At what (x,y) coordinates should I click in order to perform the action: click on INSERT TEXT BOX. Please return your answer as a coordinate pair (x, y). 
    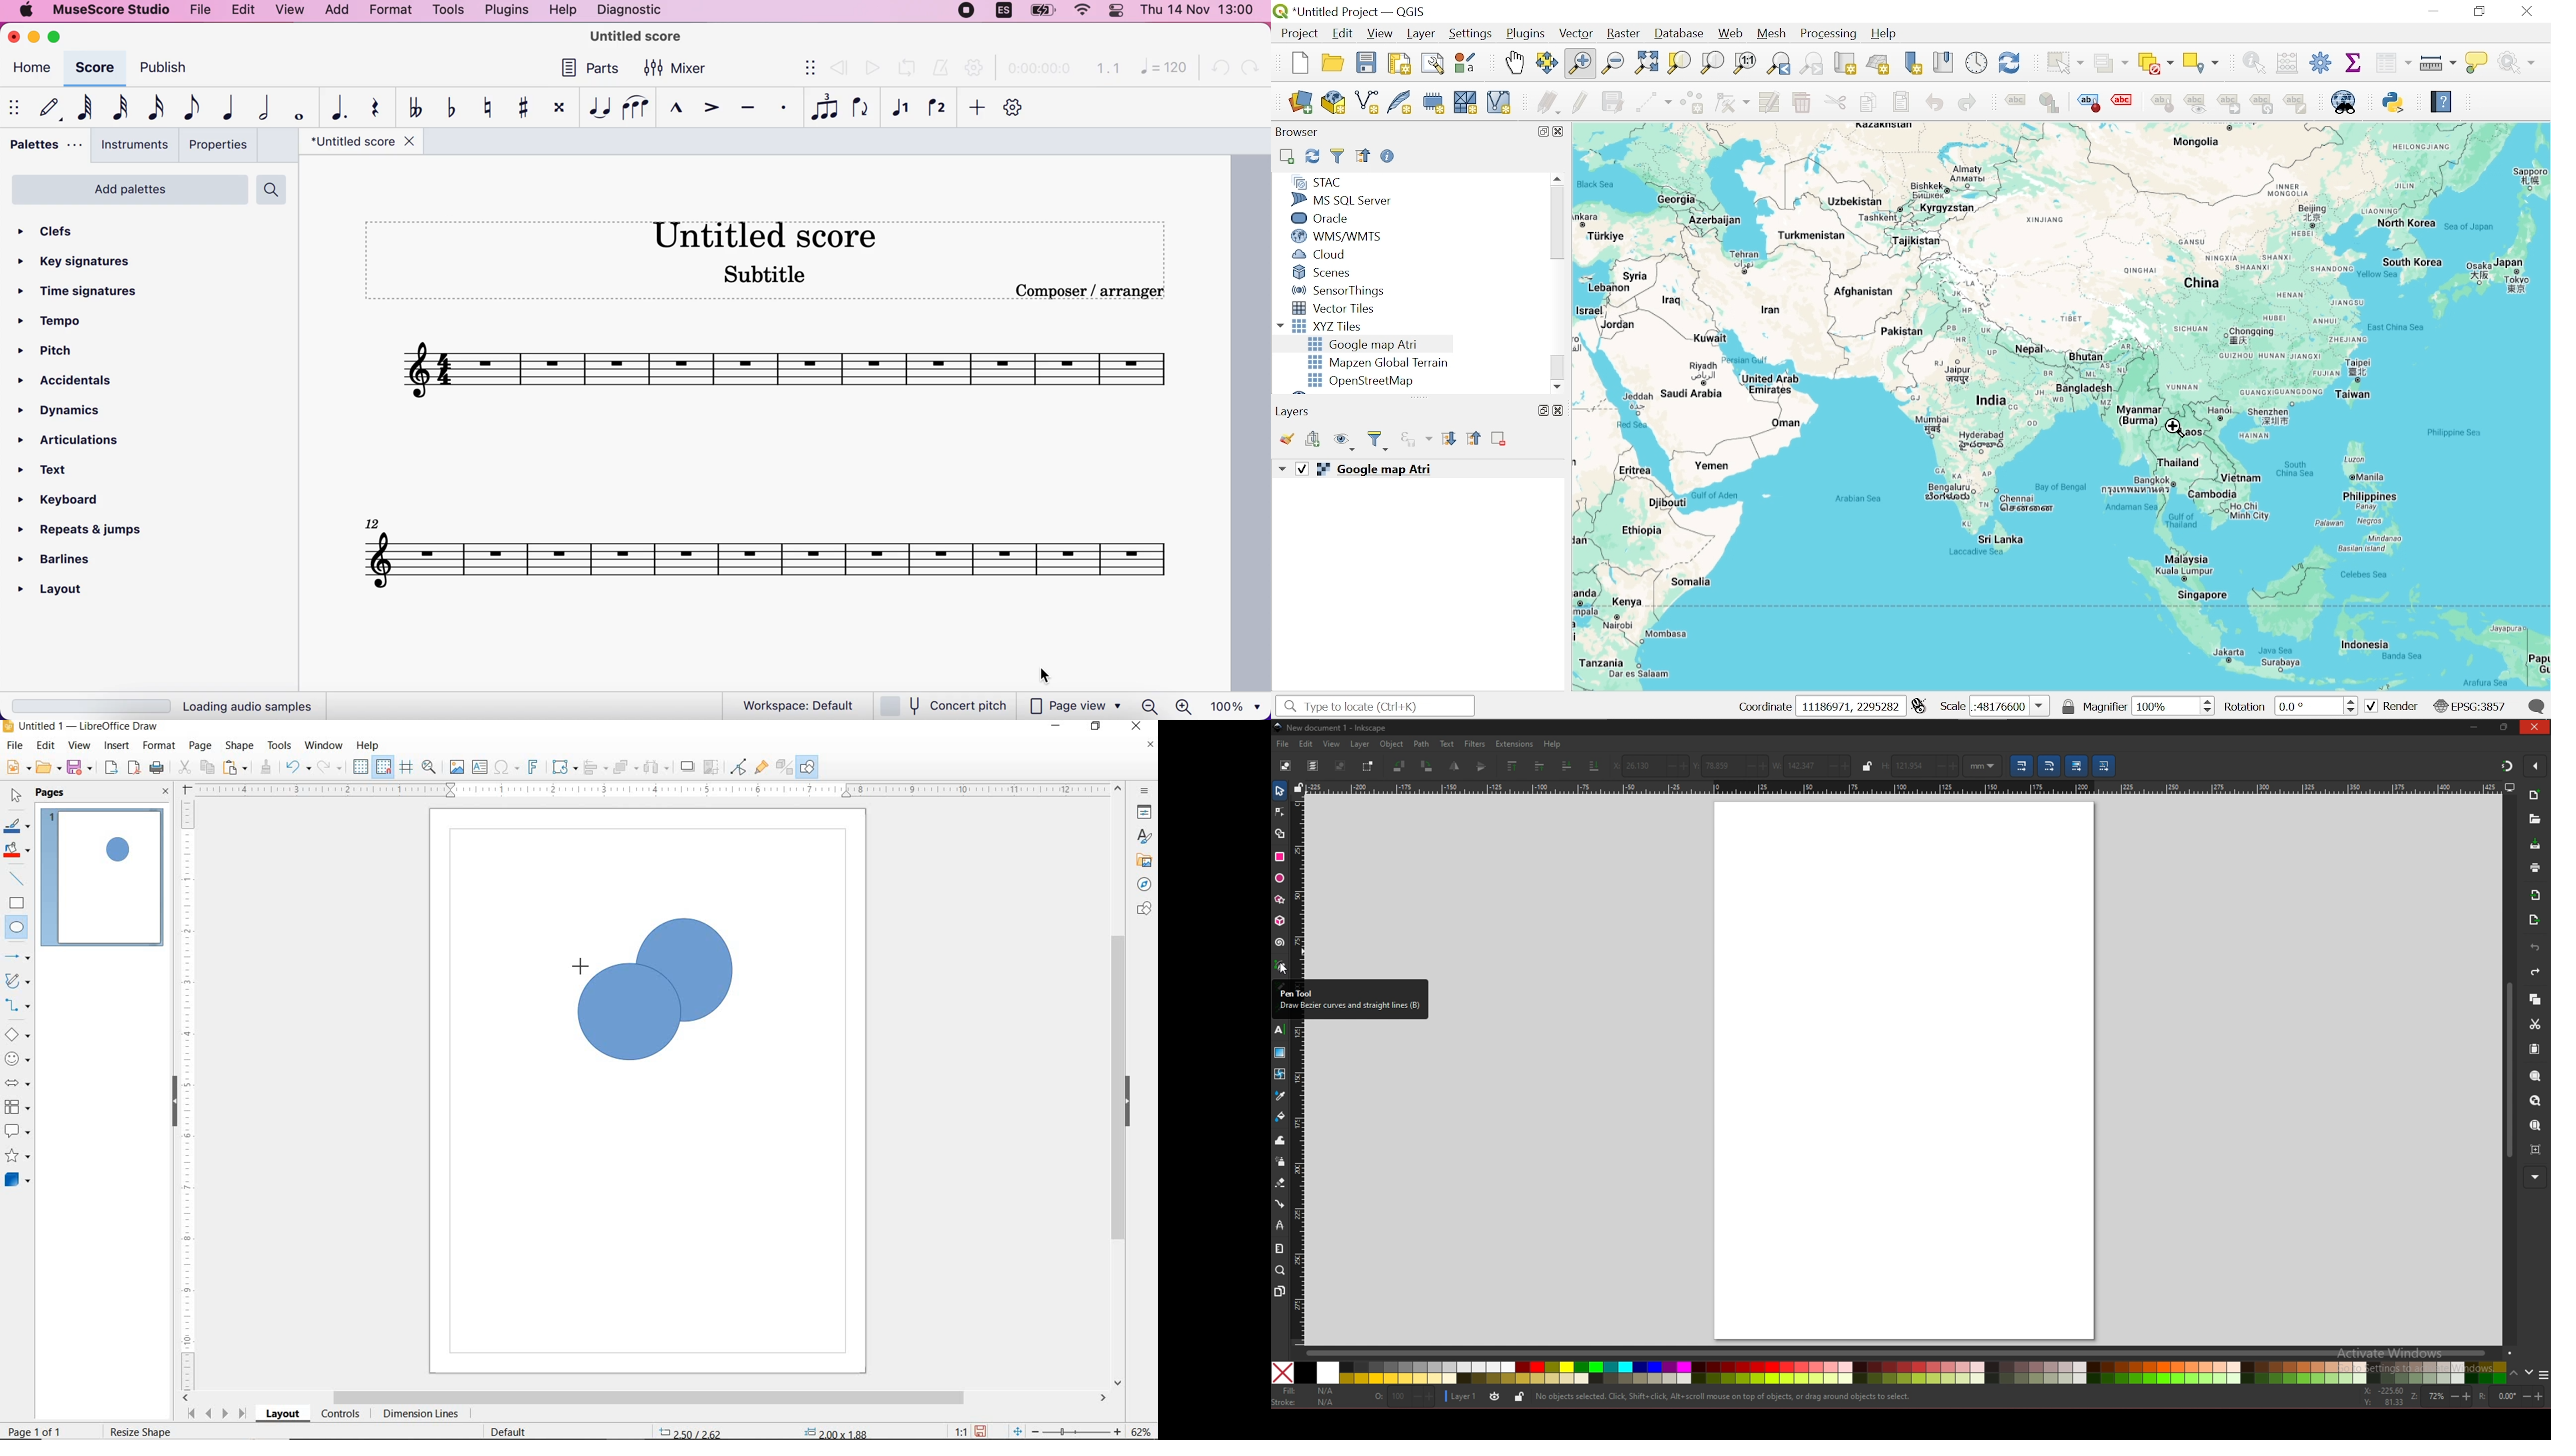
    Looking at the image, I should click on (481, 768).